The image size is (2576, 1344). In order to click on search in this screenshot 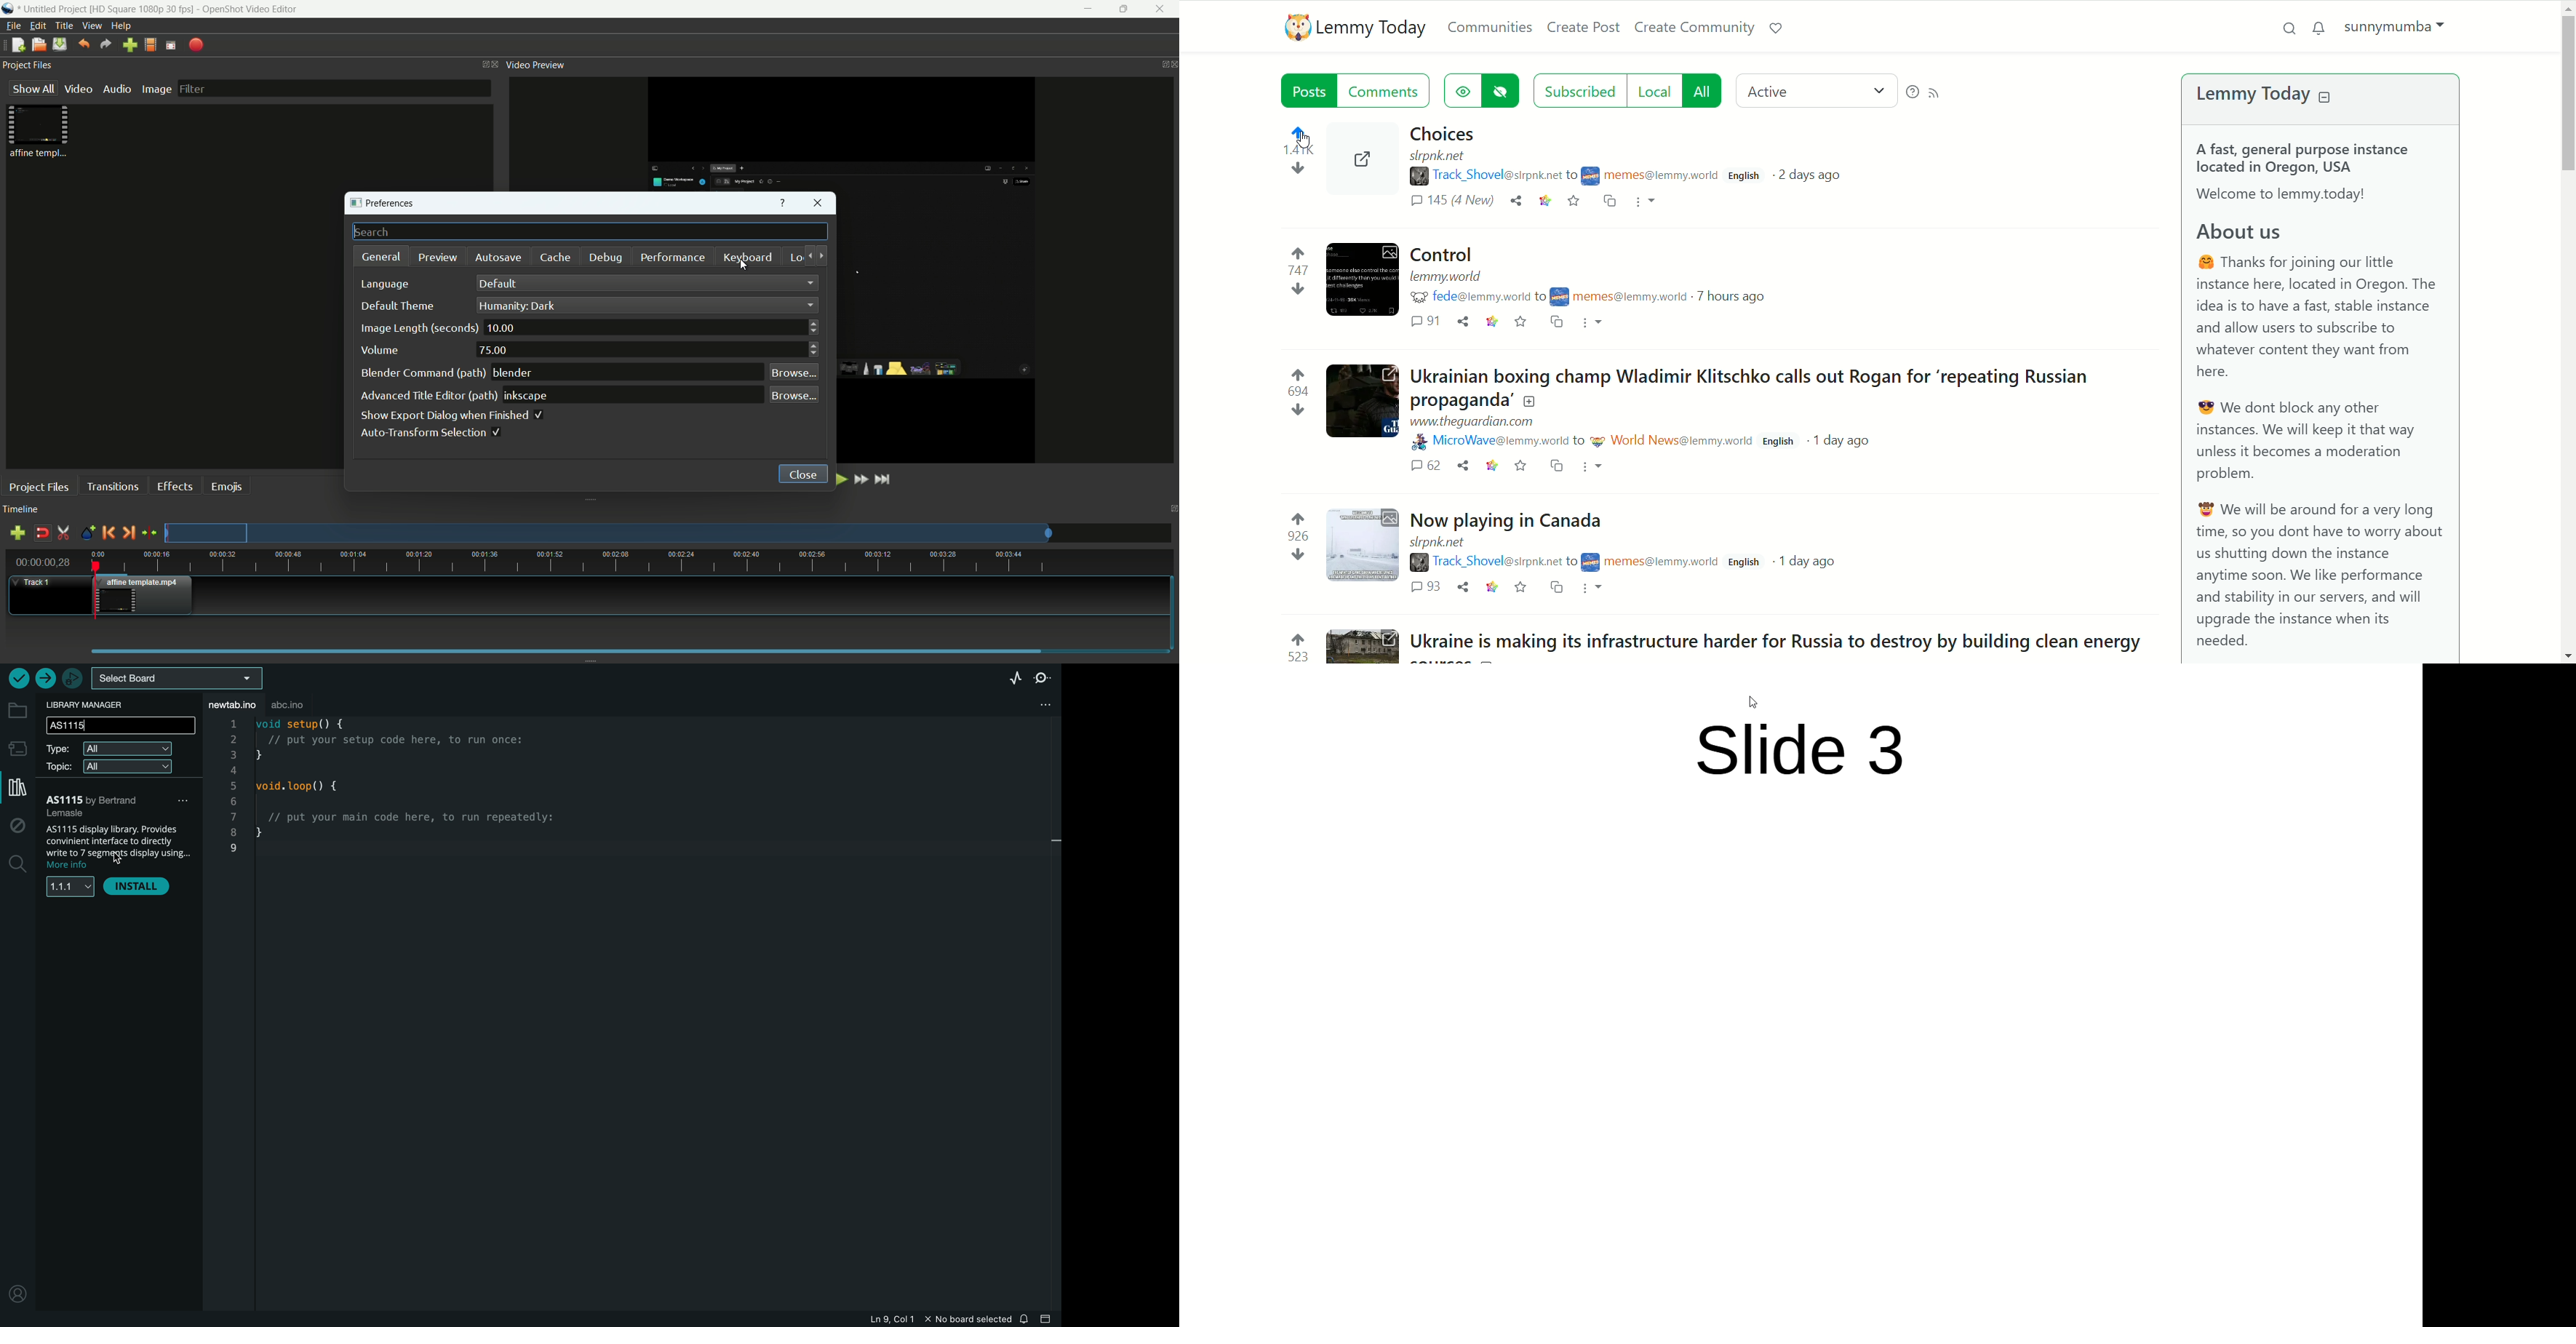, I will do `click(2289, 27)`.